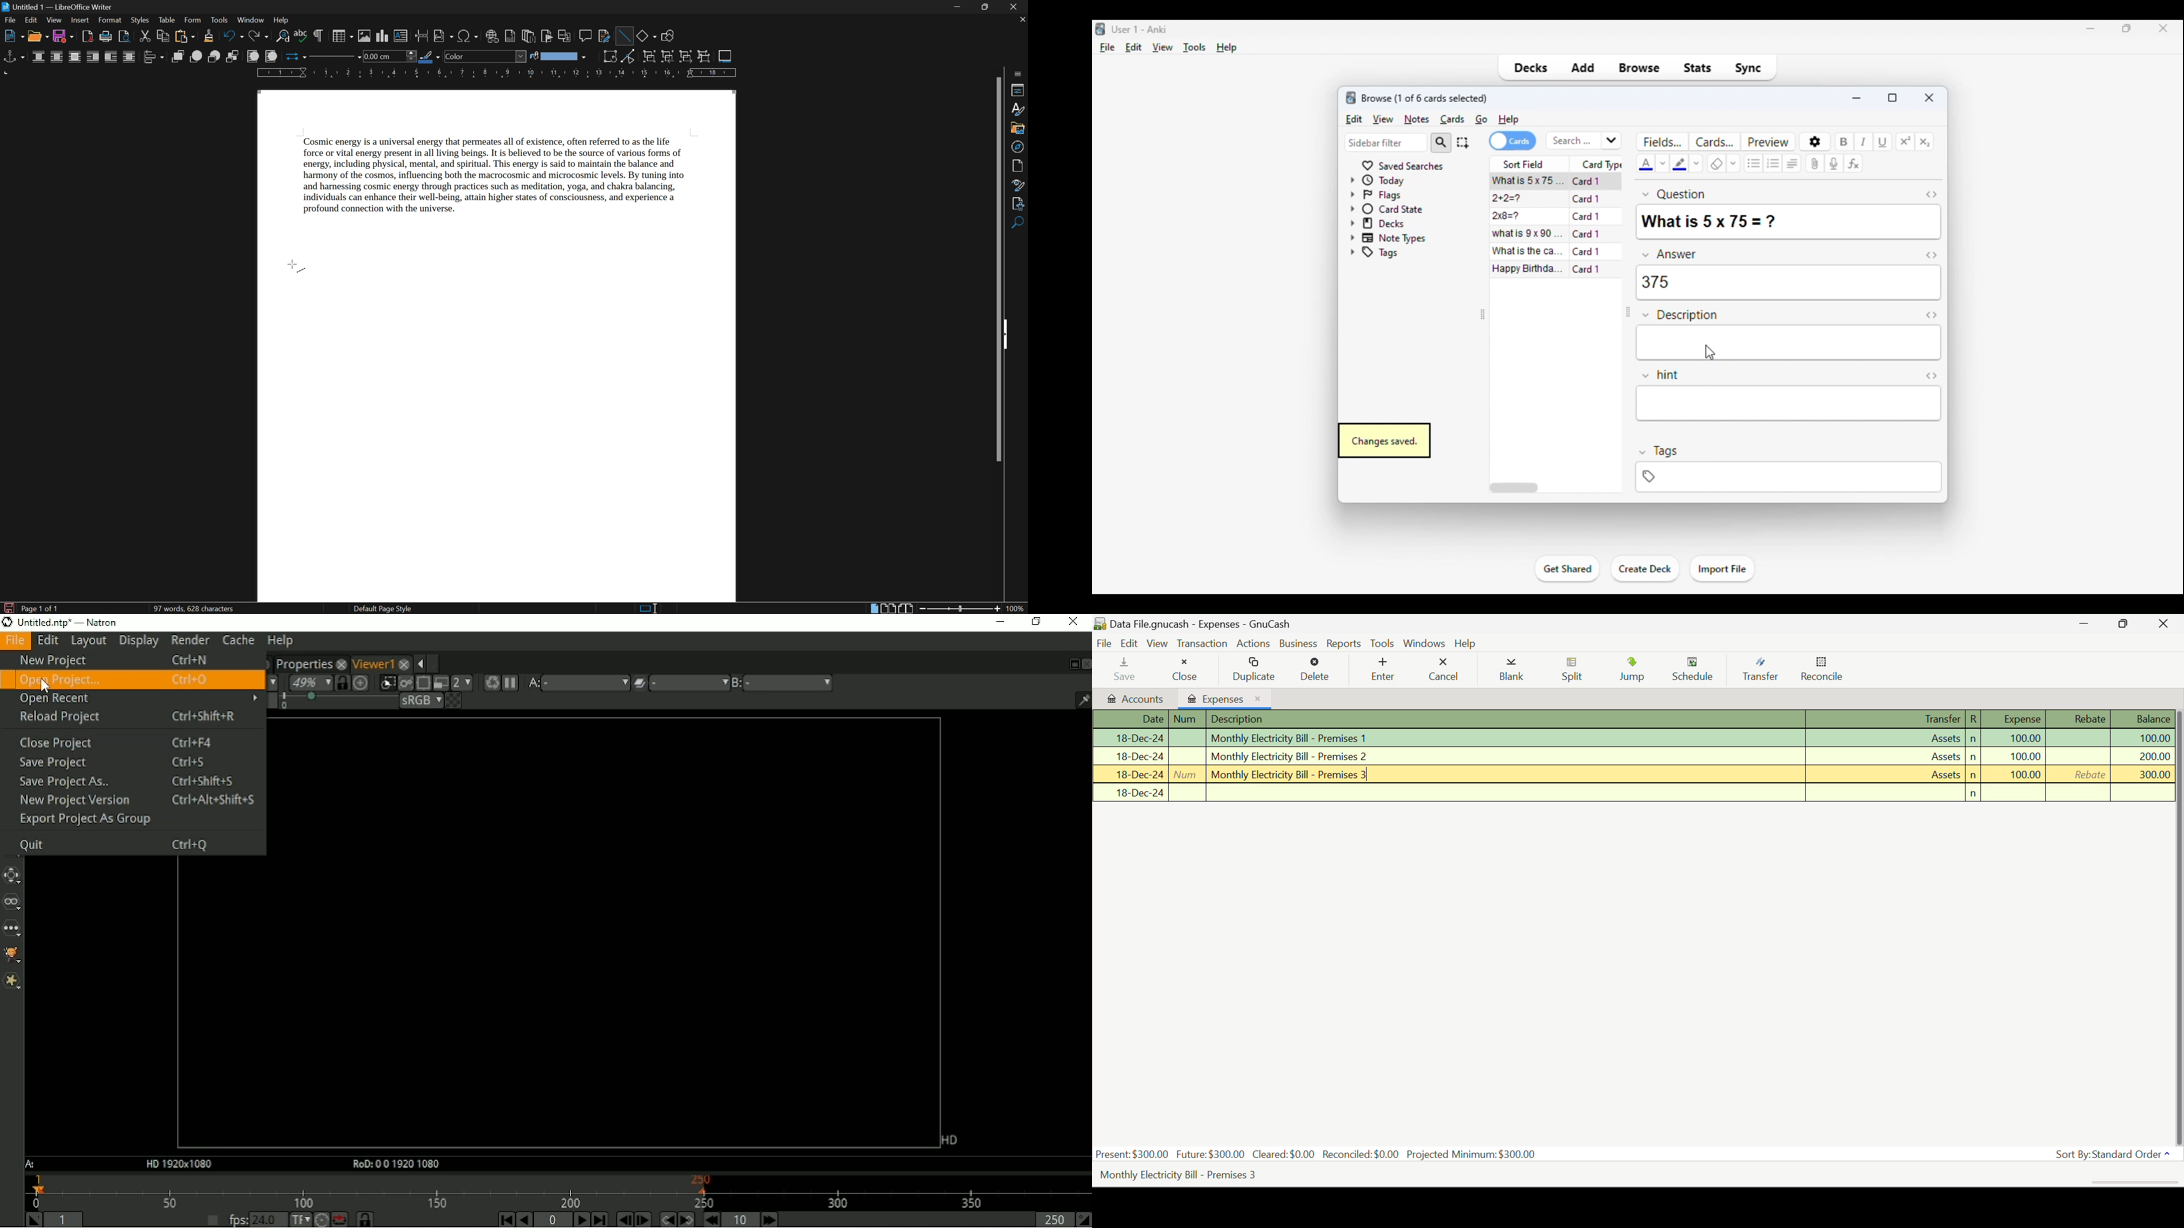 The height and width of the screenshot is (1232, 2184). What do you see at coordinates (123, 36) in the screenshot?
I see `toggle print preview` at bounding box center [123, 36].